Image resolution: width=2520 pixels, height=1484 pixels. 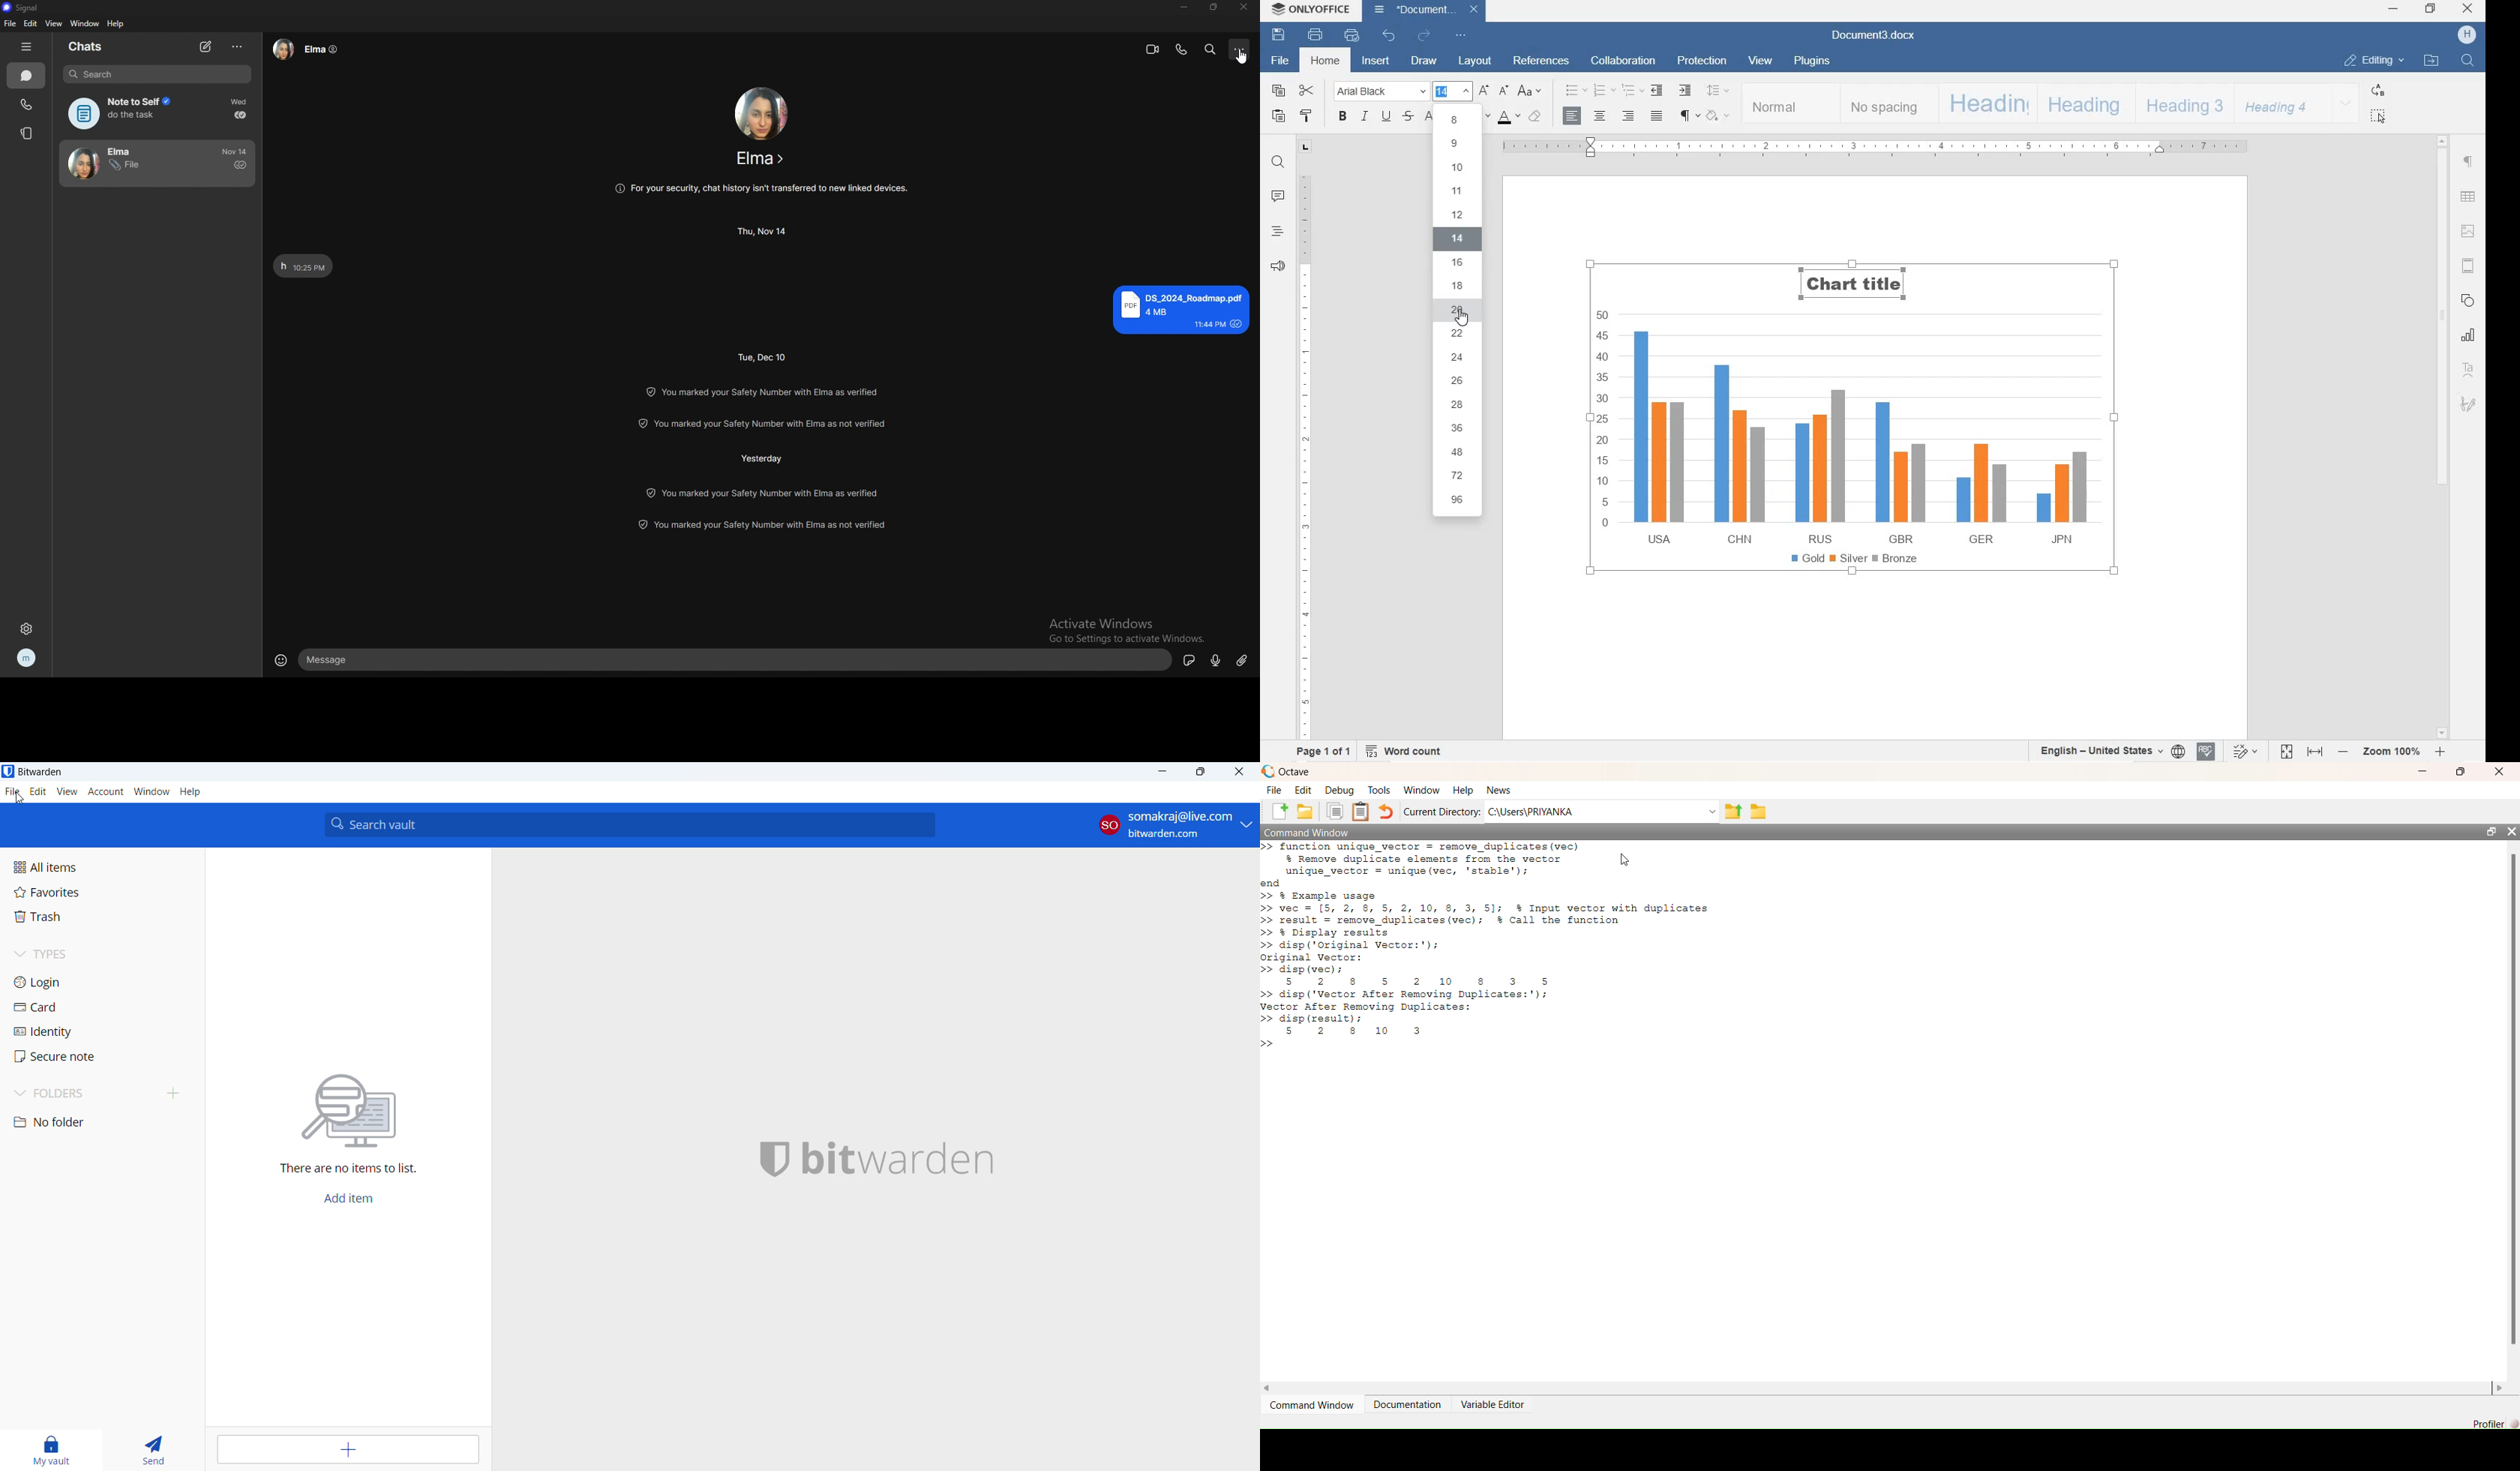 I want to click on trash, so click(x=100, y=917).